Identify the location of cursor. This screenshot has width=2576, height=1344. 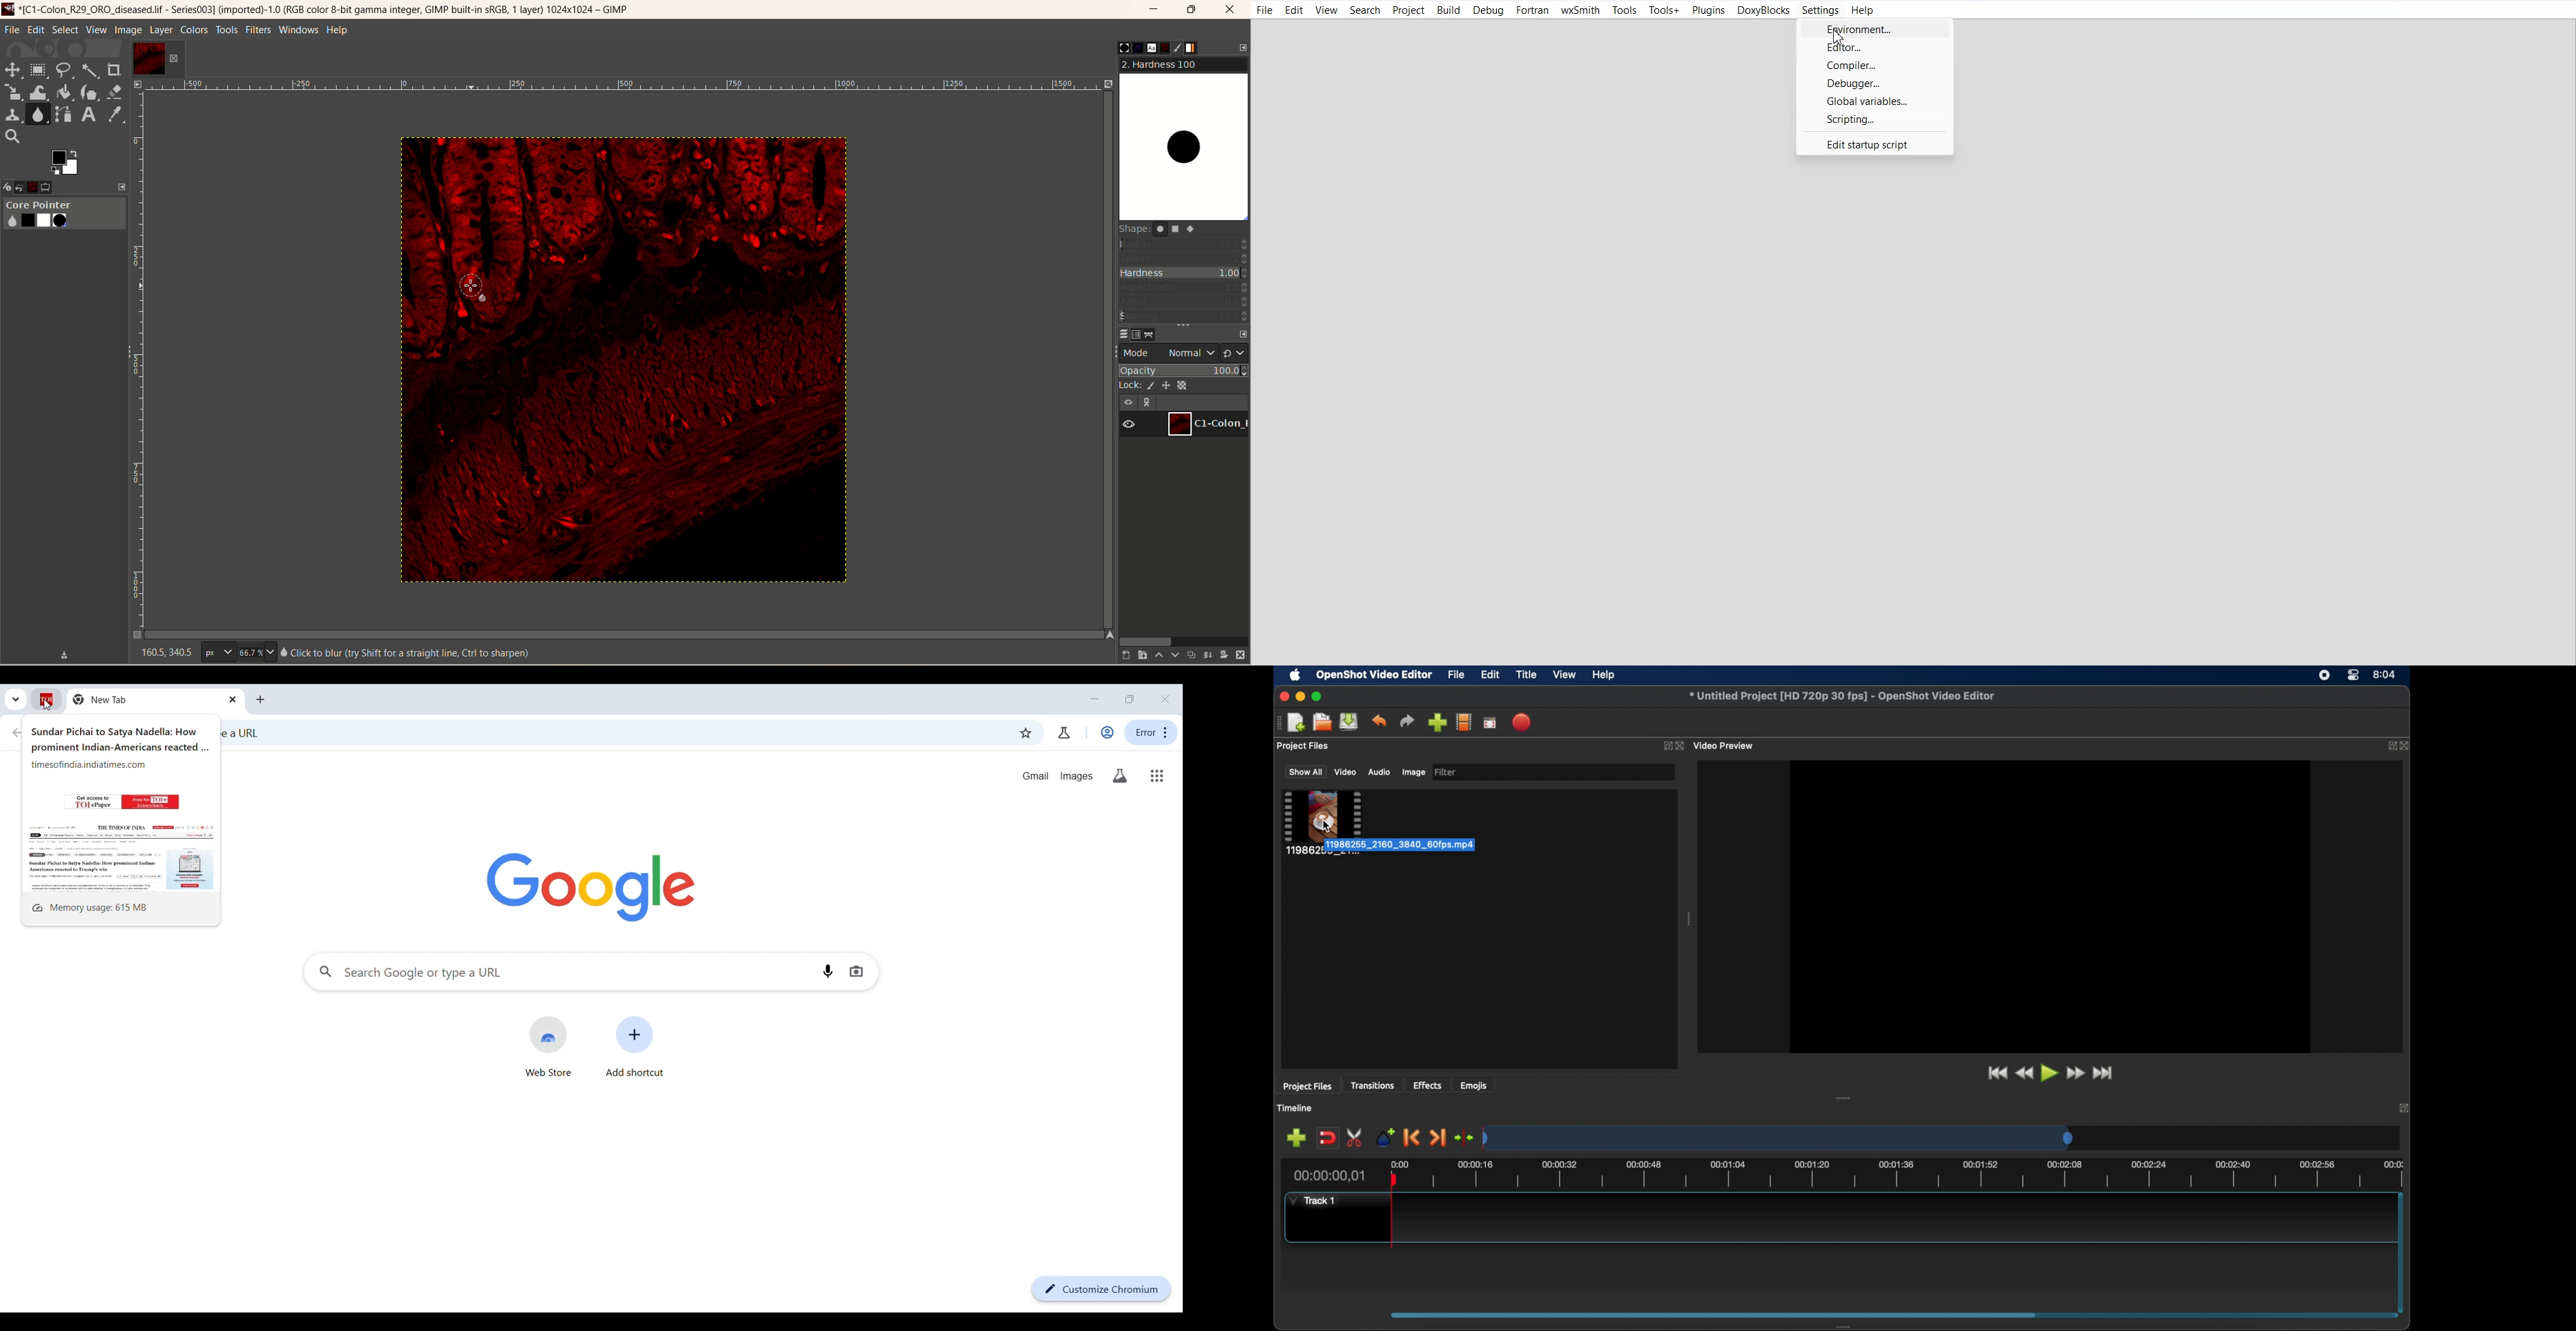
(472, 286).